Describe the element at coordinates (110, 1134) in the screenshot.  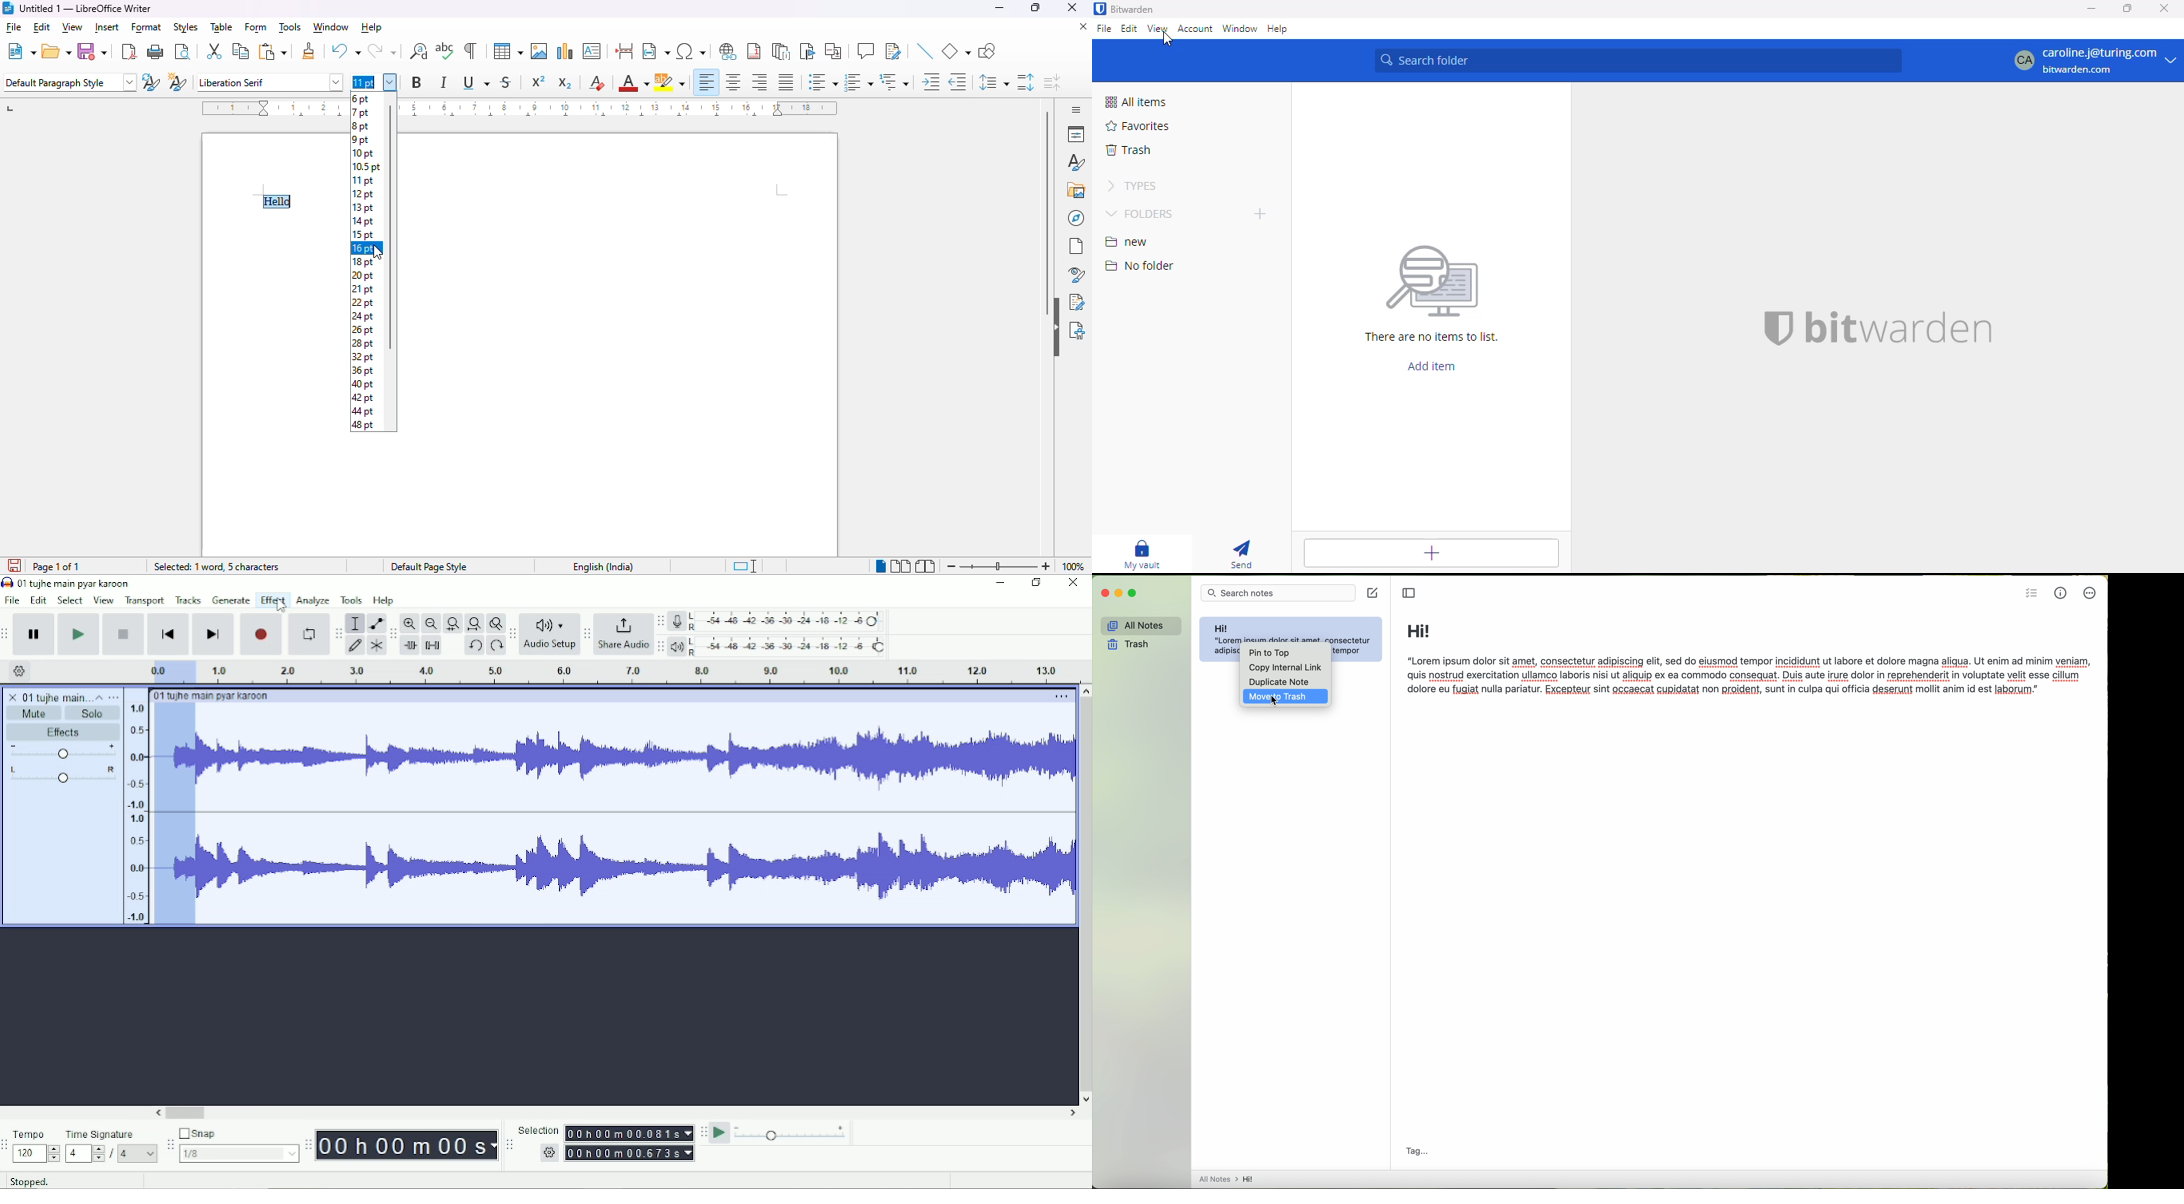
I see `Time Signature` at that location.